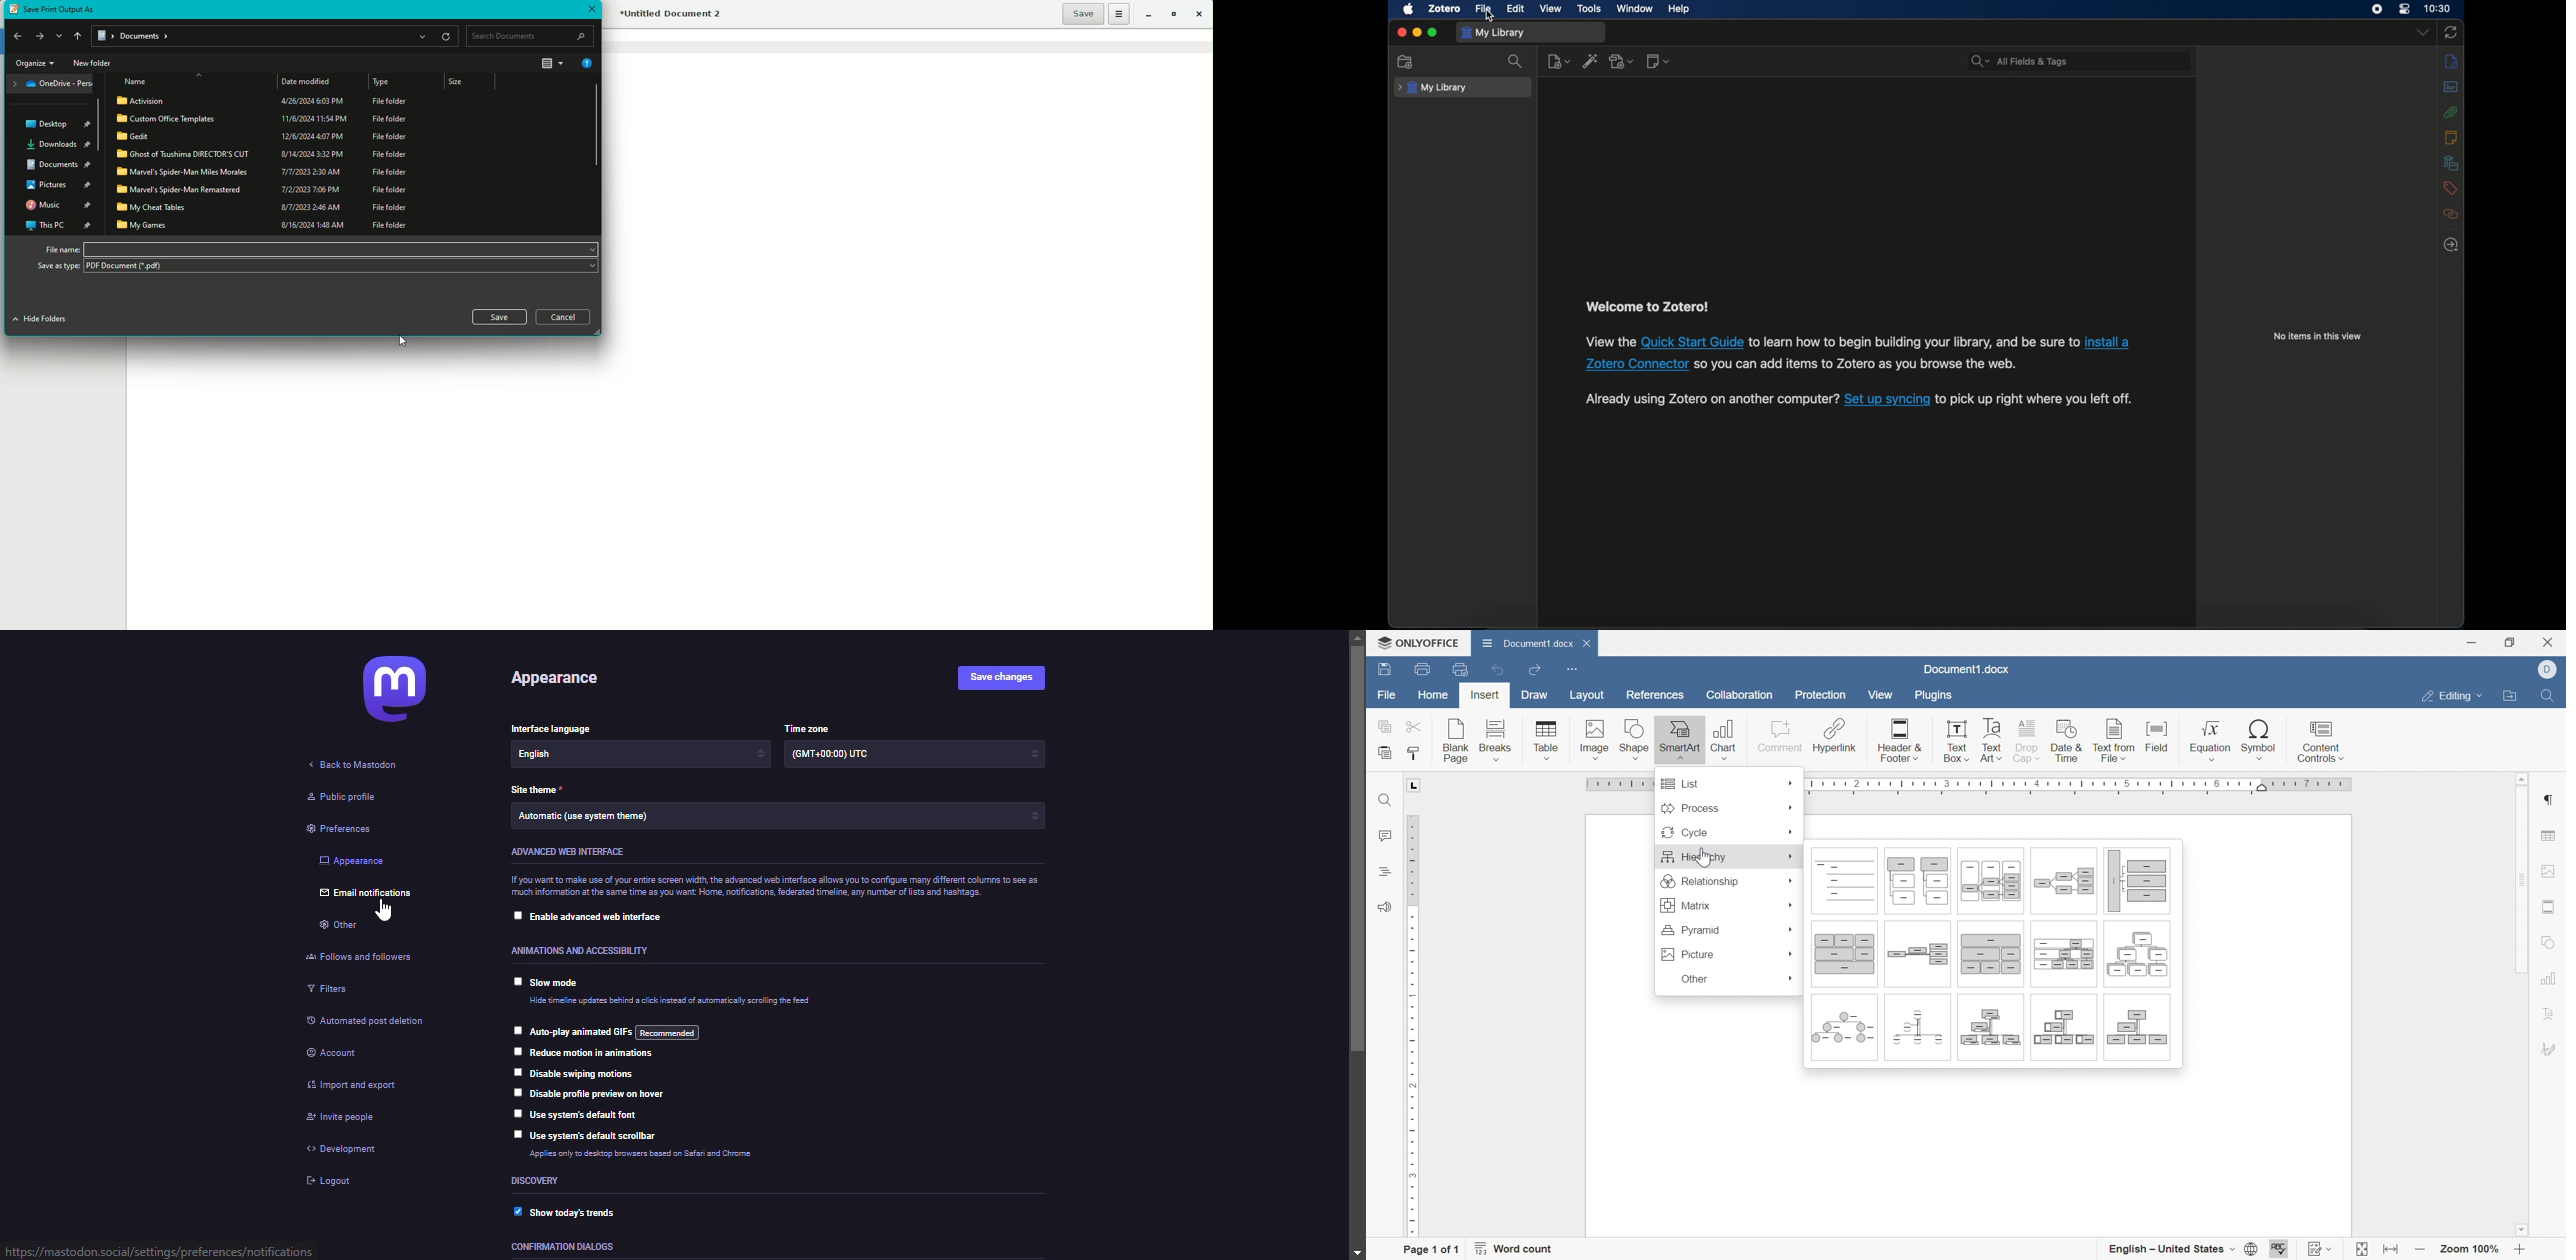 This screenshot has width=2576, height=1260. Describe the element at coordinates (1402, 32) in the screenshot. I see `close` at that location.